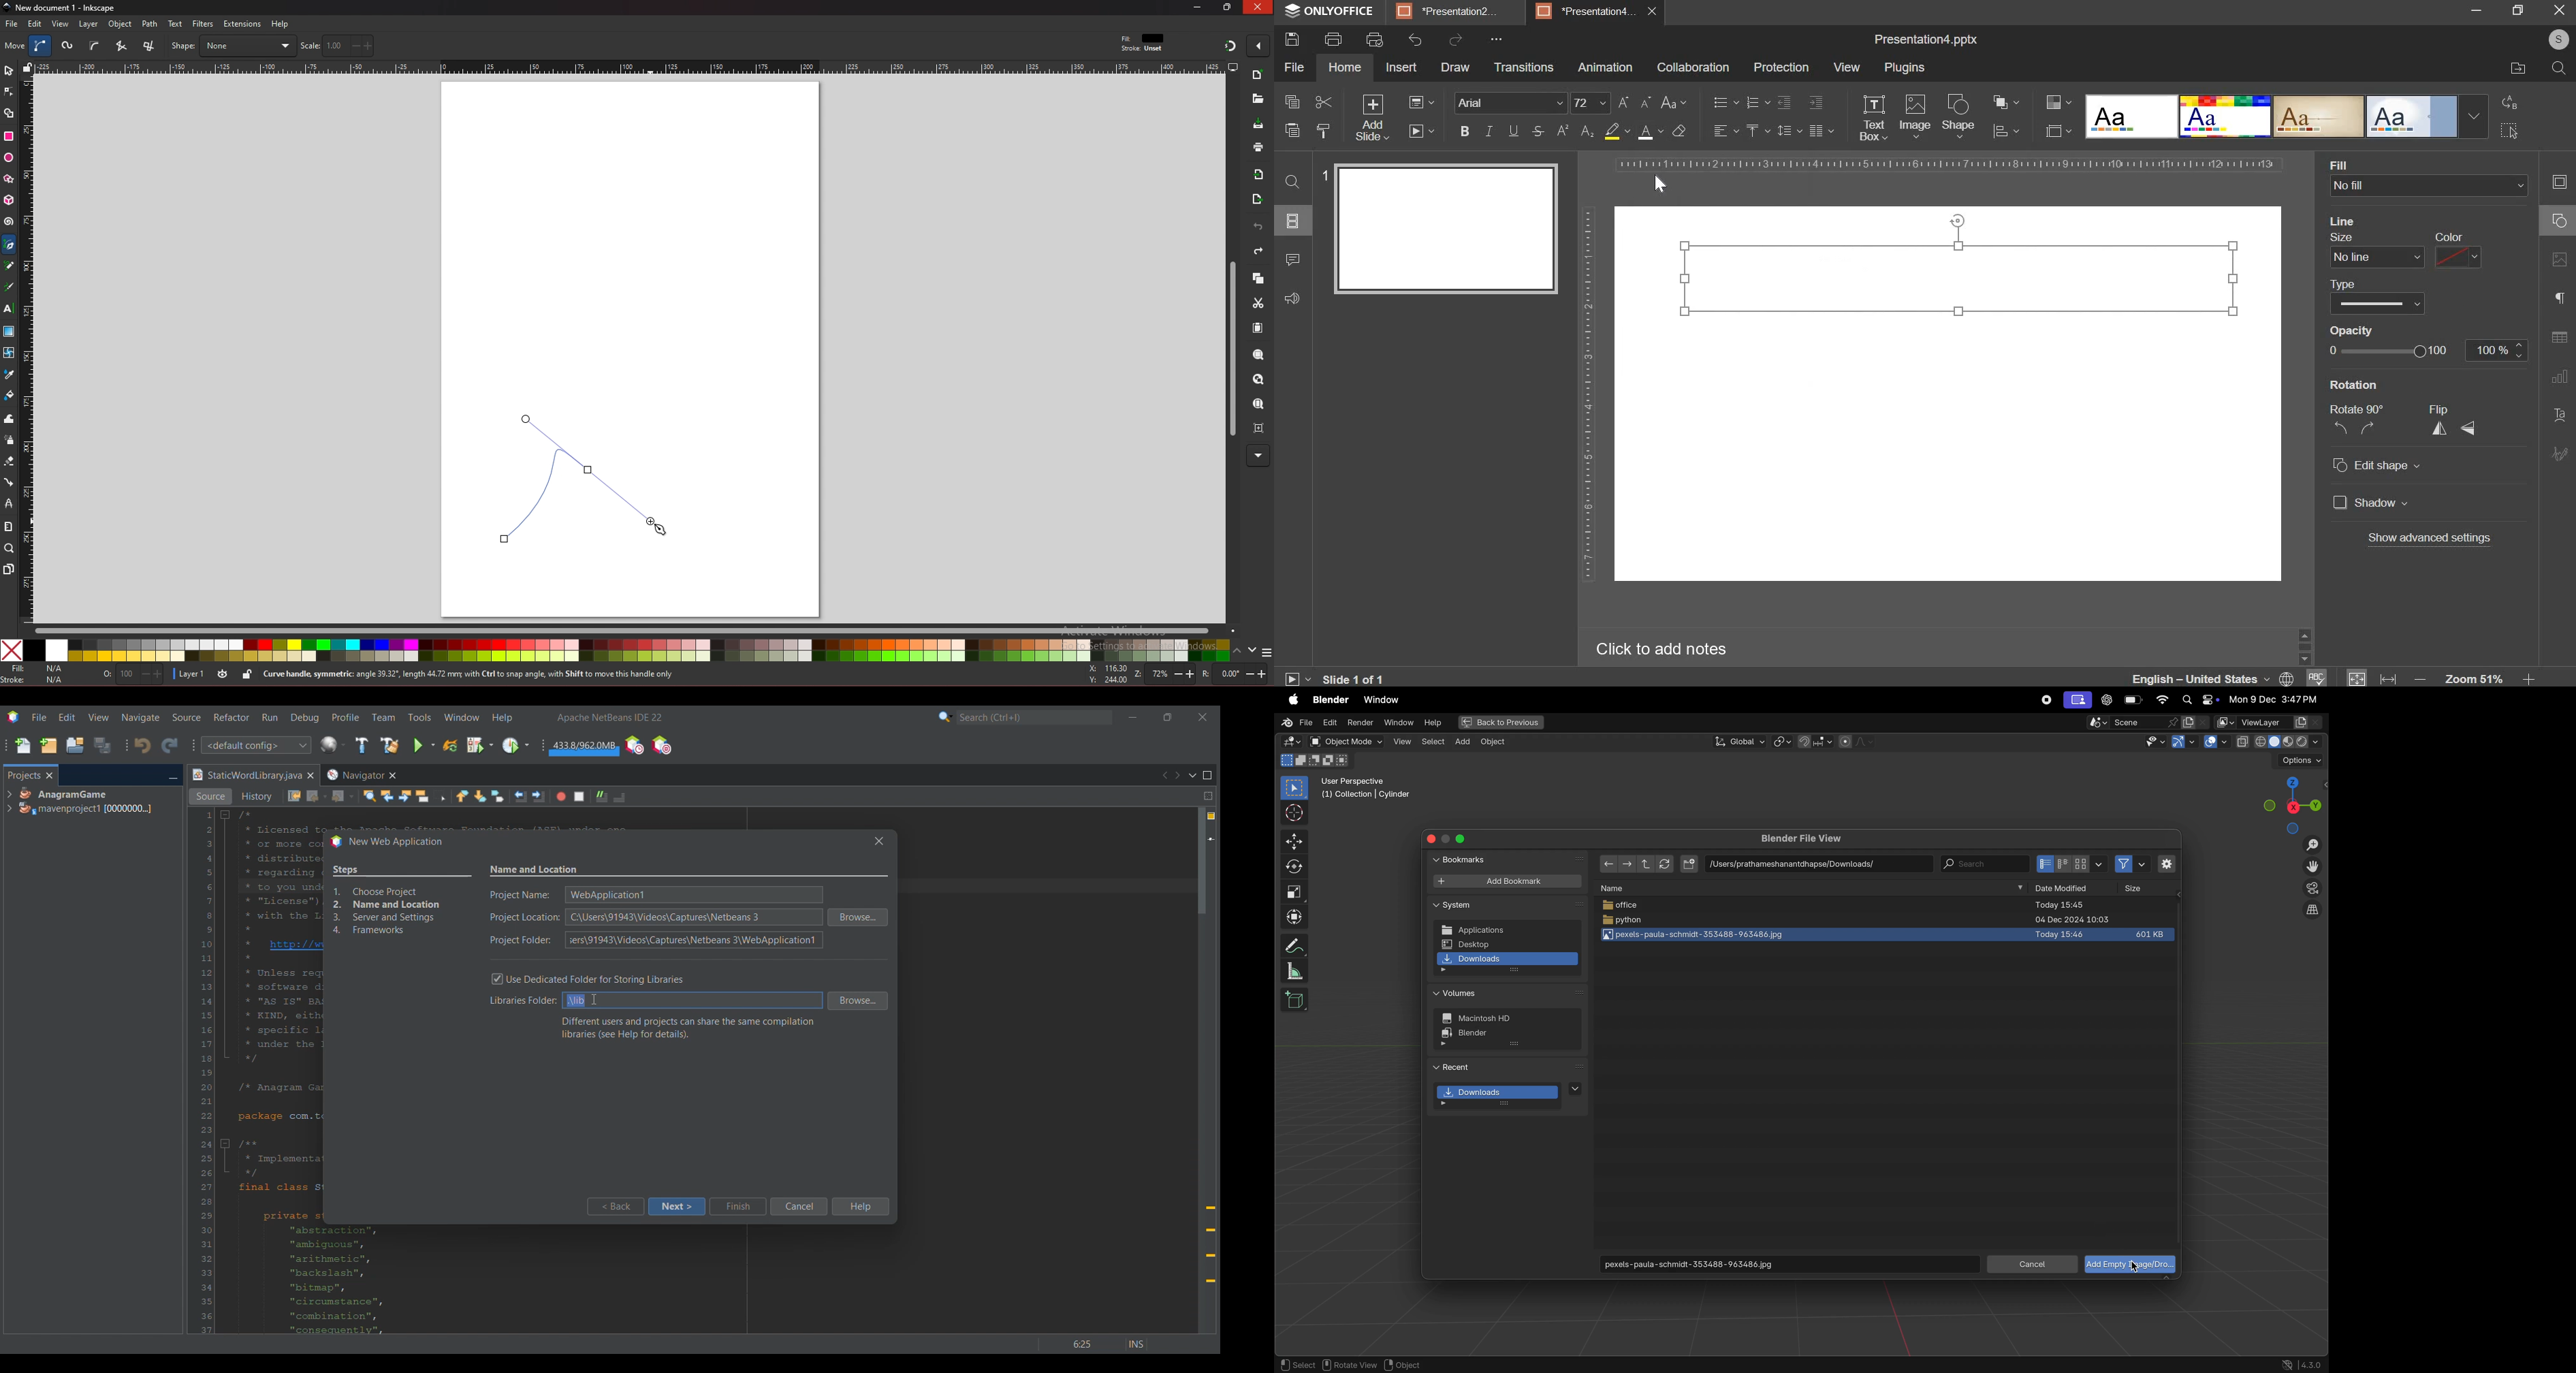  I want to click on font, so click(1511, 102).